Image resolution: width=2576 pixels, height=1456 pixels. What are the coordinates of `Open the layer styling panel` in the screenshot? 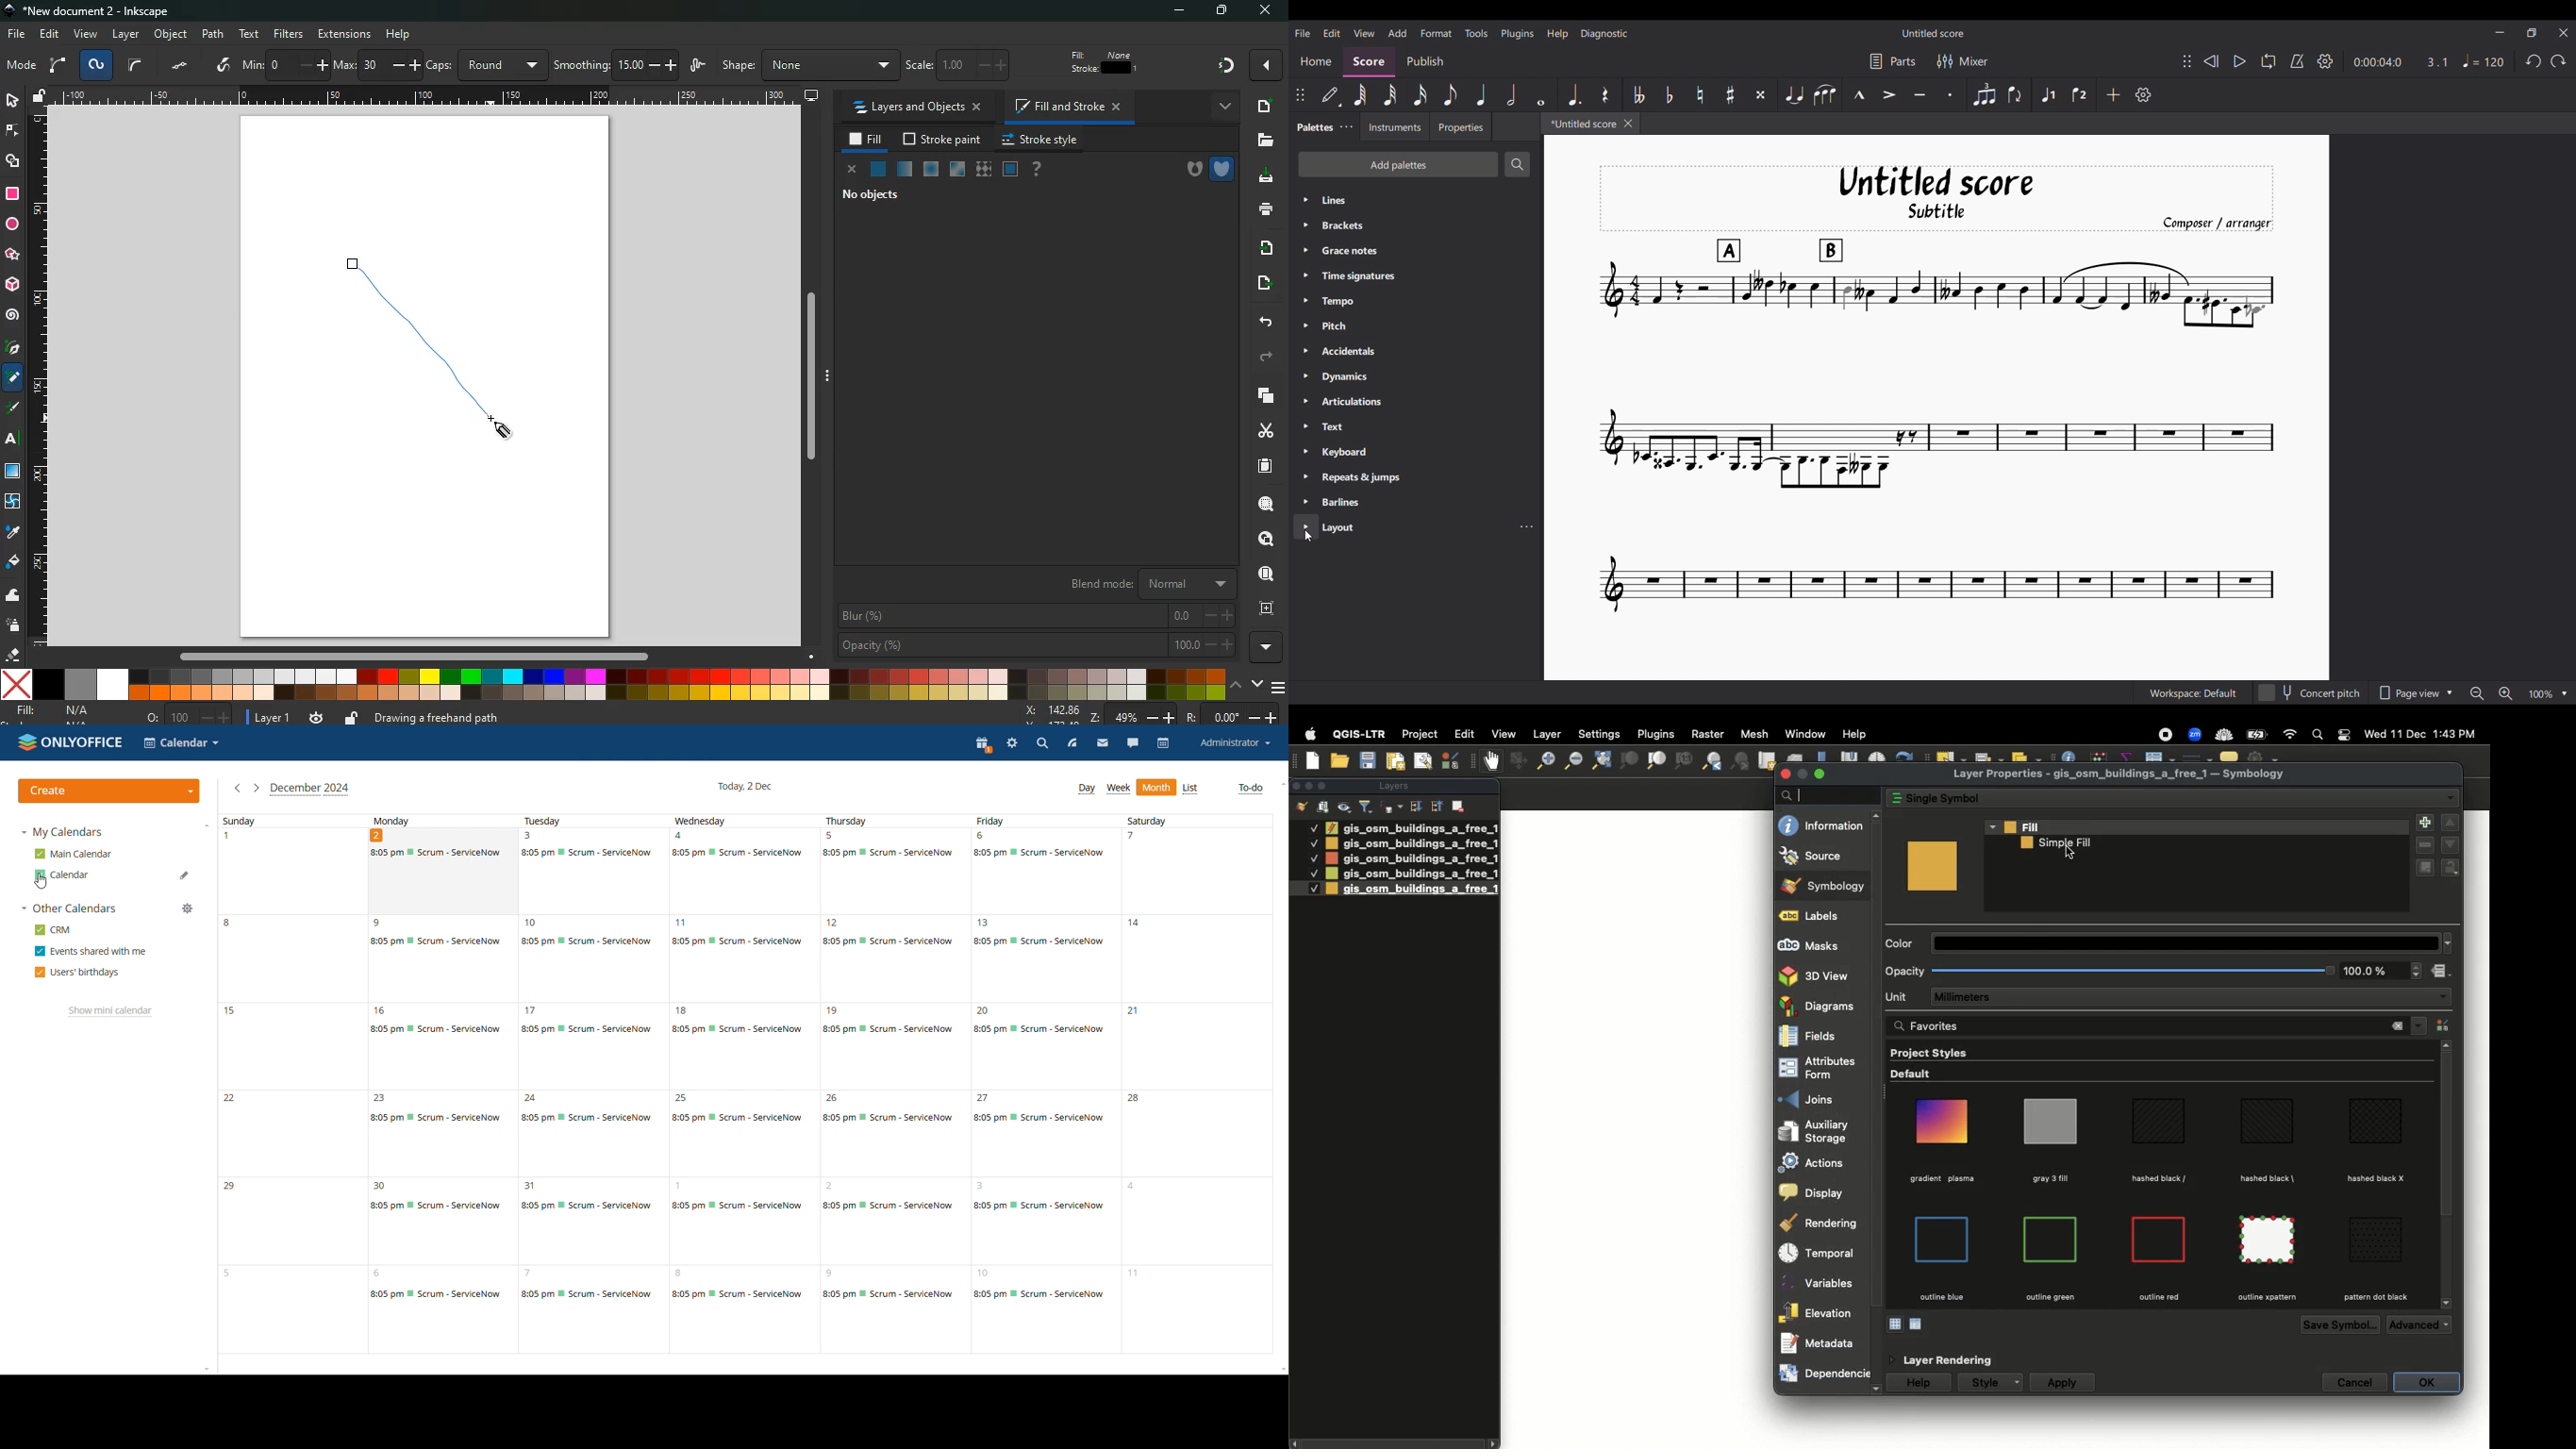 It's located at (1302, 807).